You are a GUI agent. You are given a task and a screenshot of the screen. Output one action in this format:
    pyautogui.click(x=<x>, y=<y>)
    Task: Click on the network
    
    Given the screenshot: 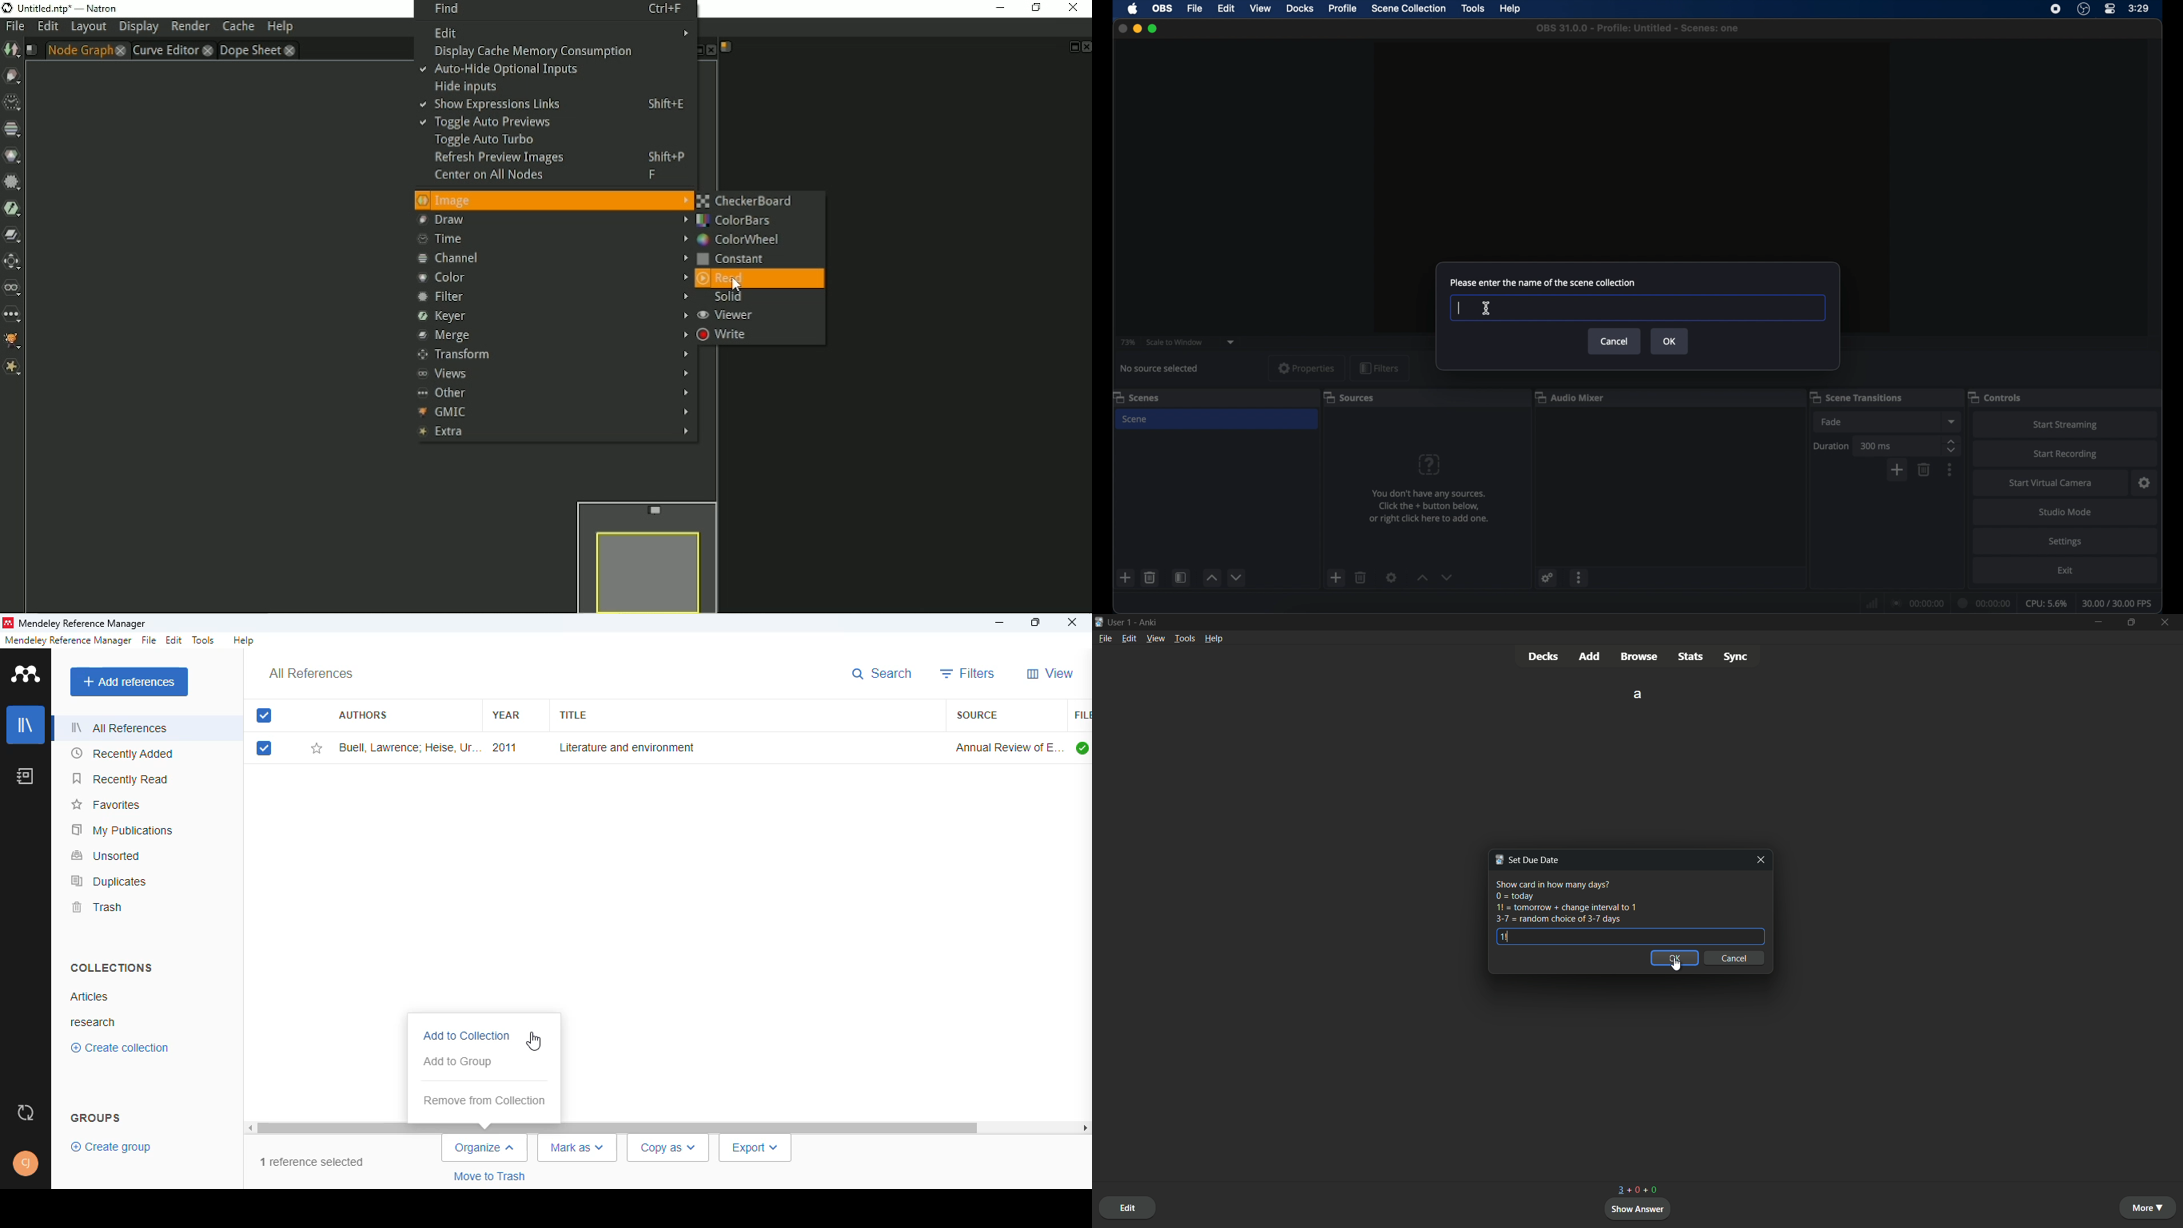 What is the action you would take?
    pyautogui.click(x=1871, y=601)
    